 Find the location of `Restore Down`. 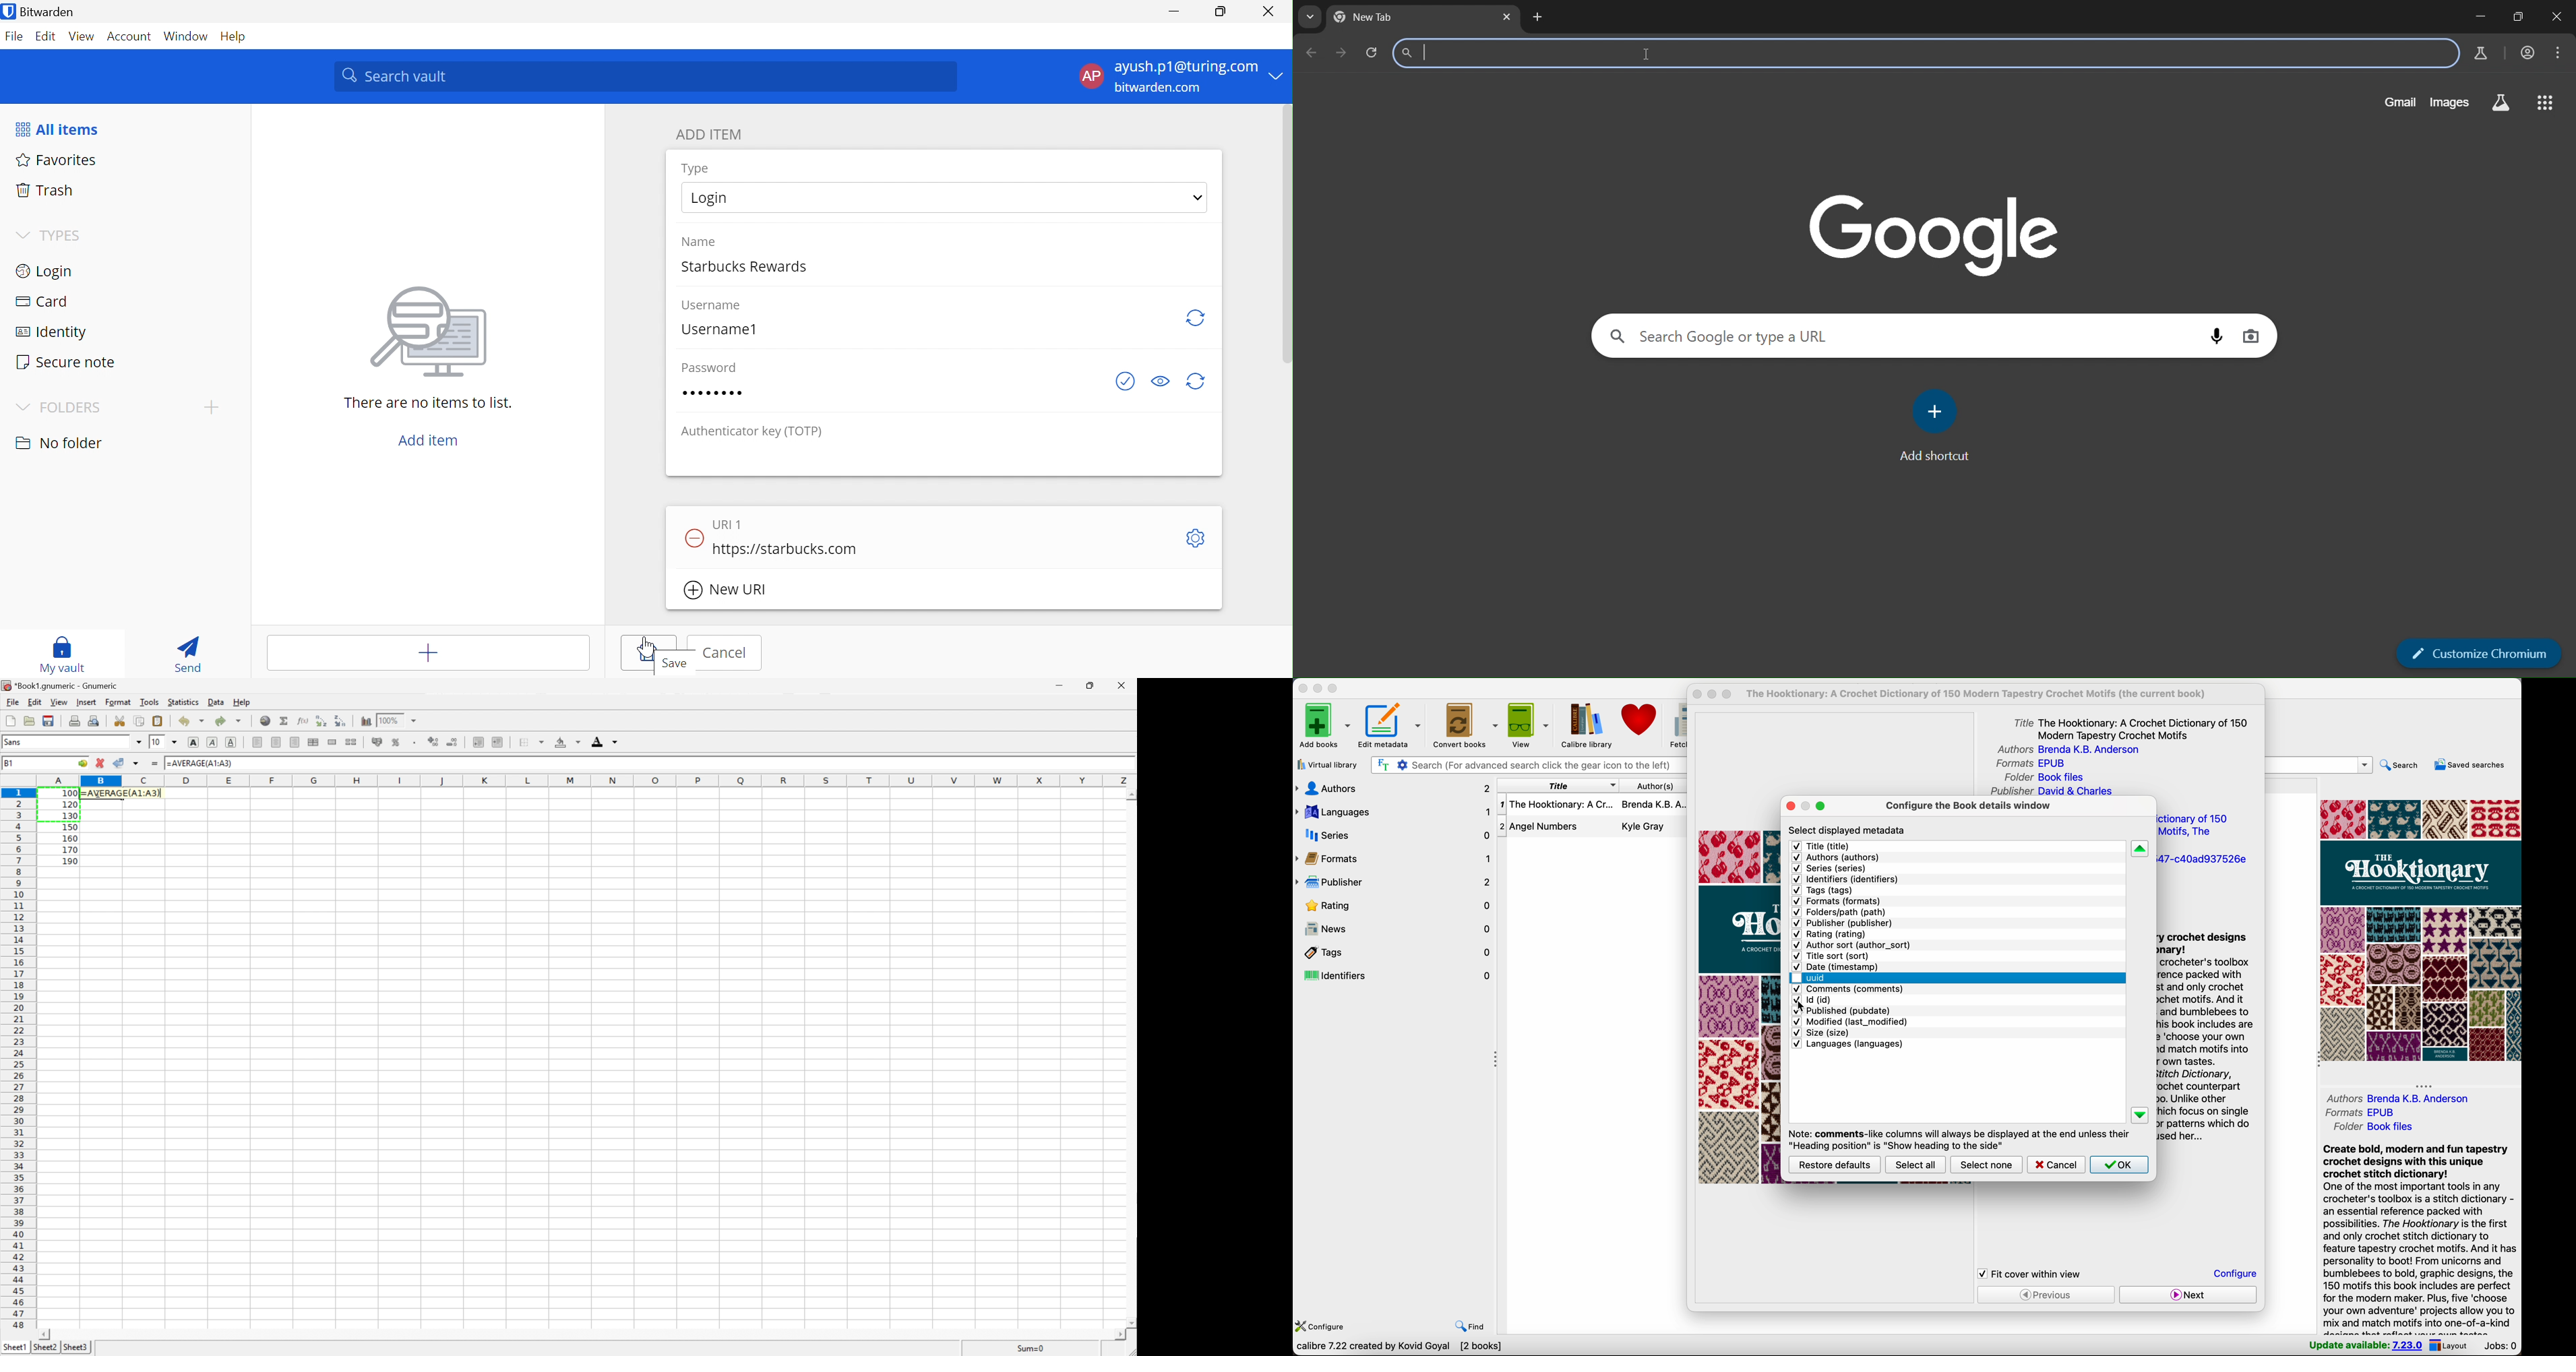

Restore Down is located at coordinates (1221, 9).